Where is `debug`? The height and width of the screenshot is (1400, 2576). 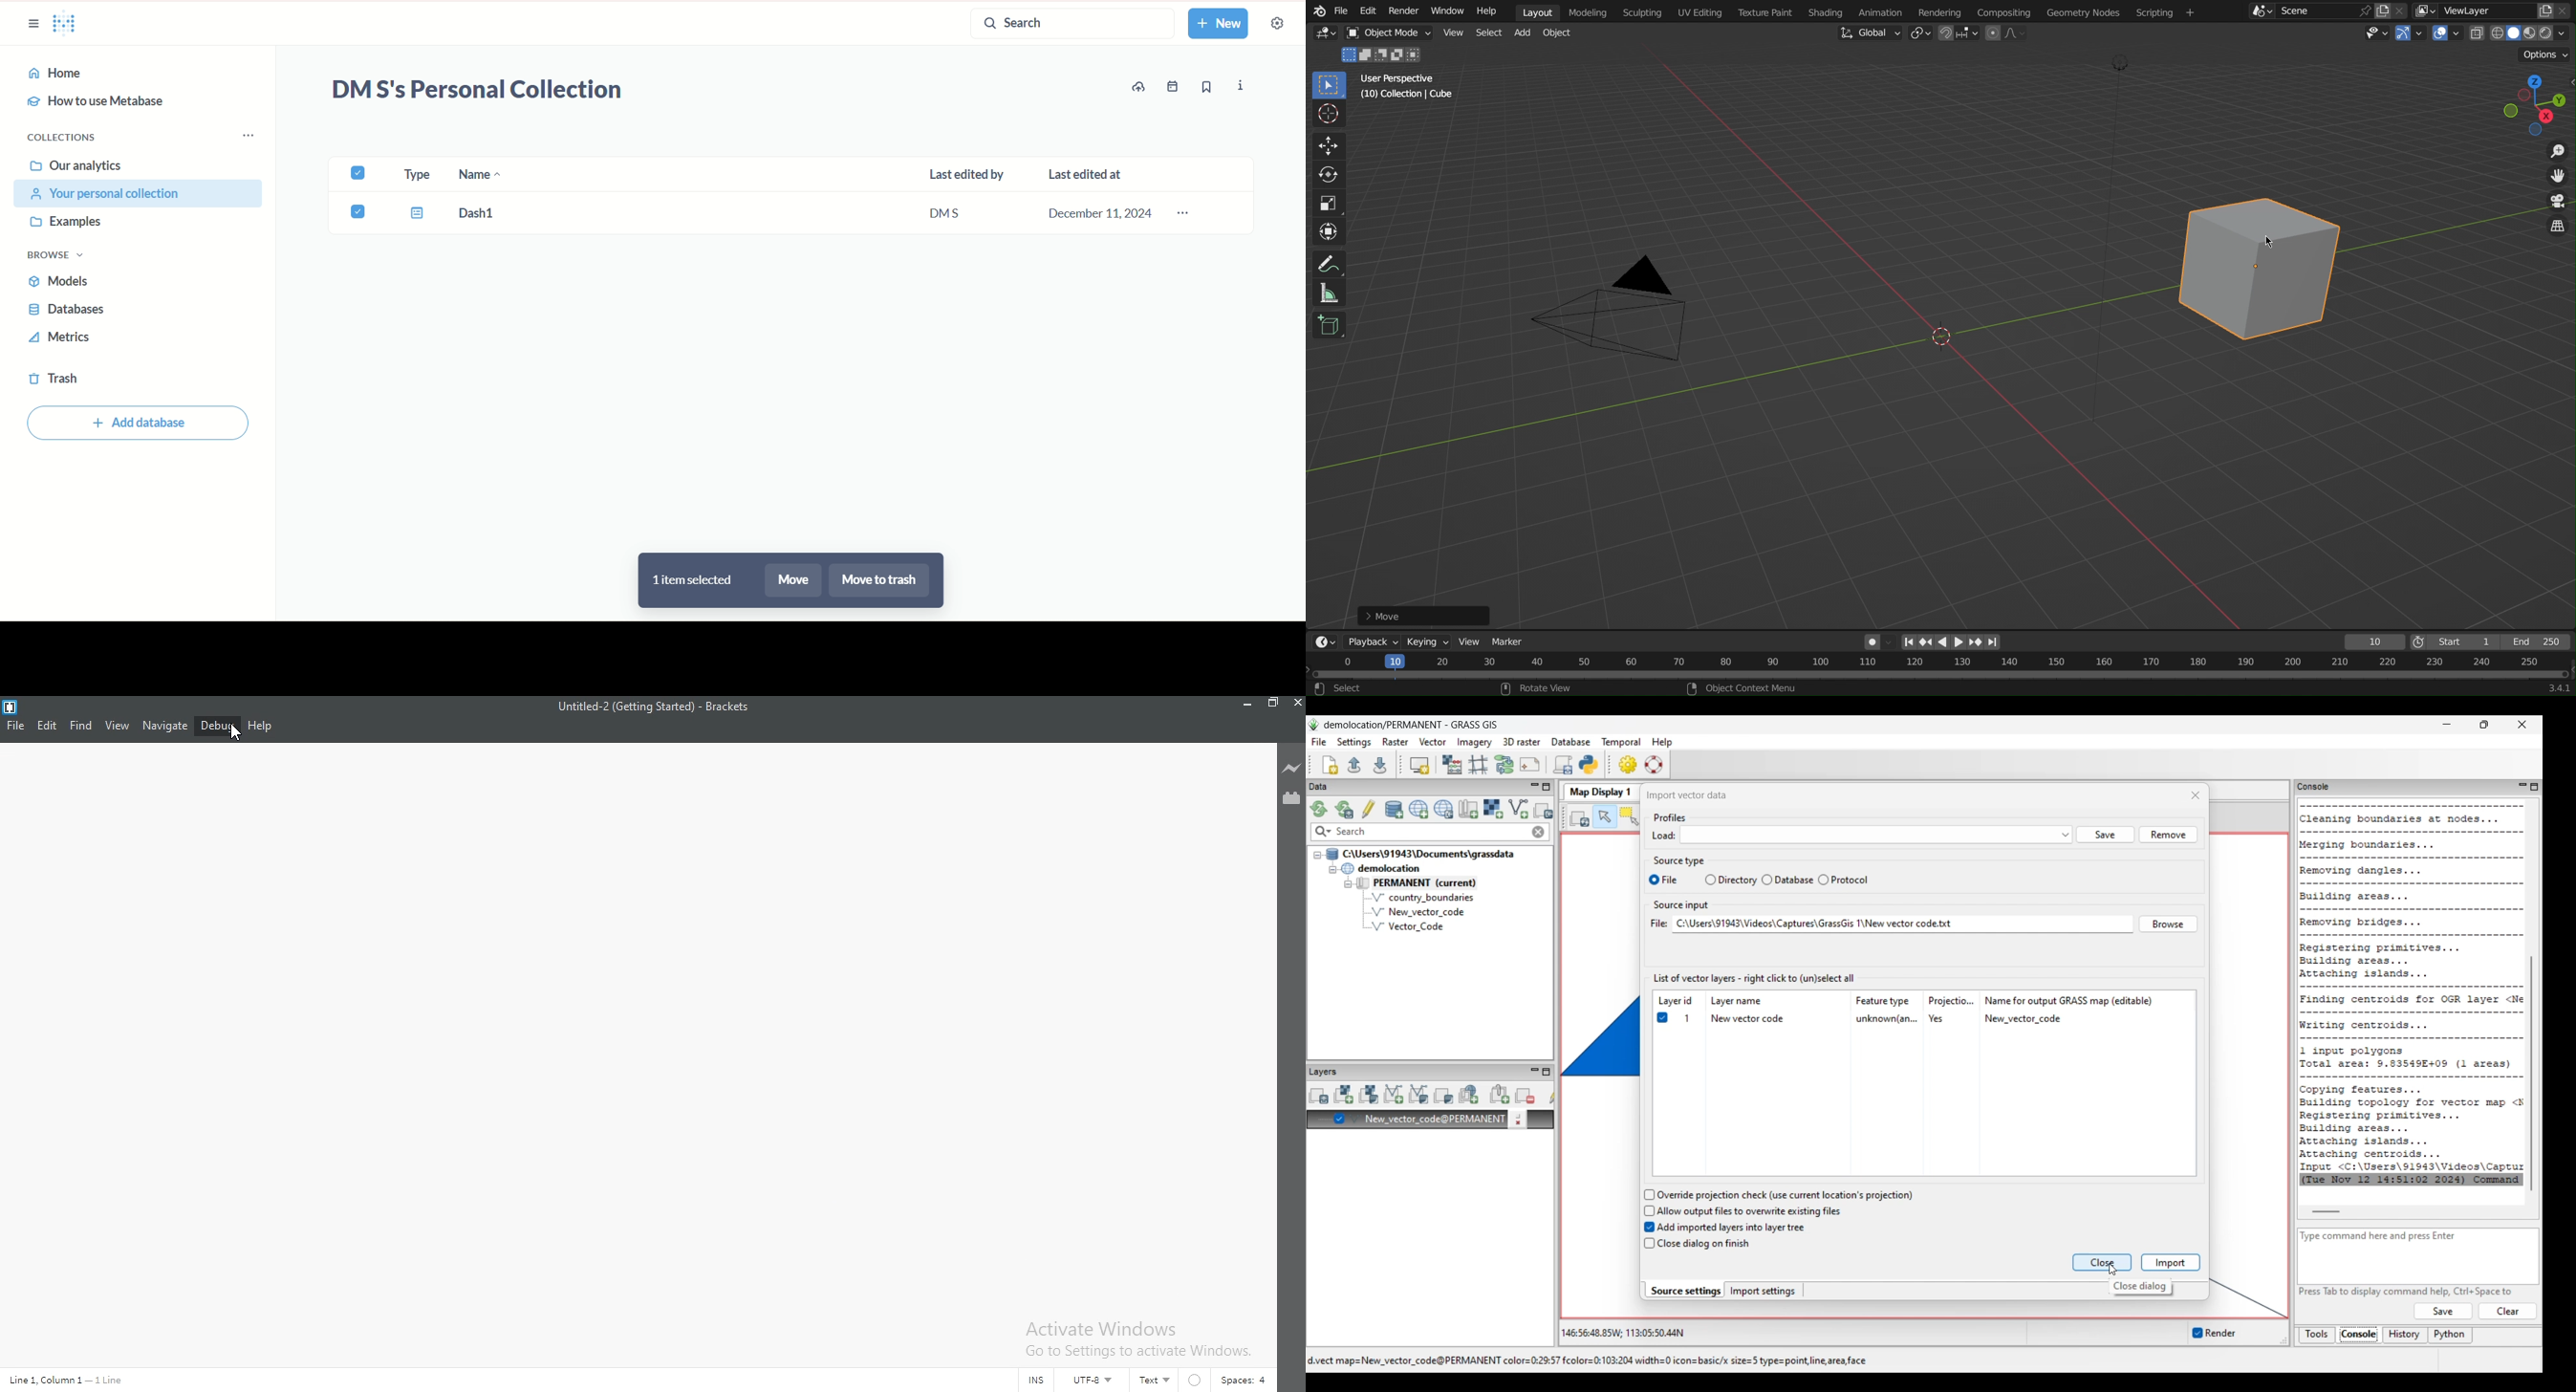 debug is located at coordinates (218, 725).